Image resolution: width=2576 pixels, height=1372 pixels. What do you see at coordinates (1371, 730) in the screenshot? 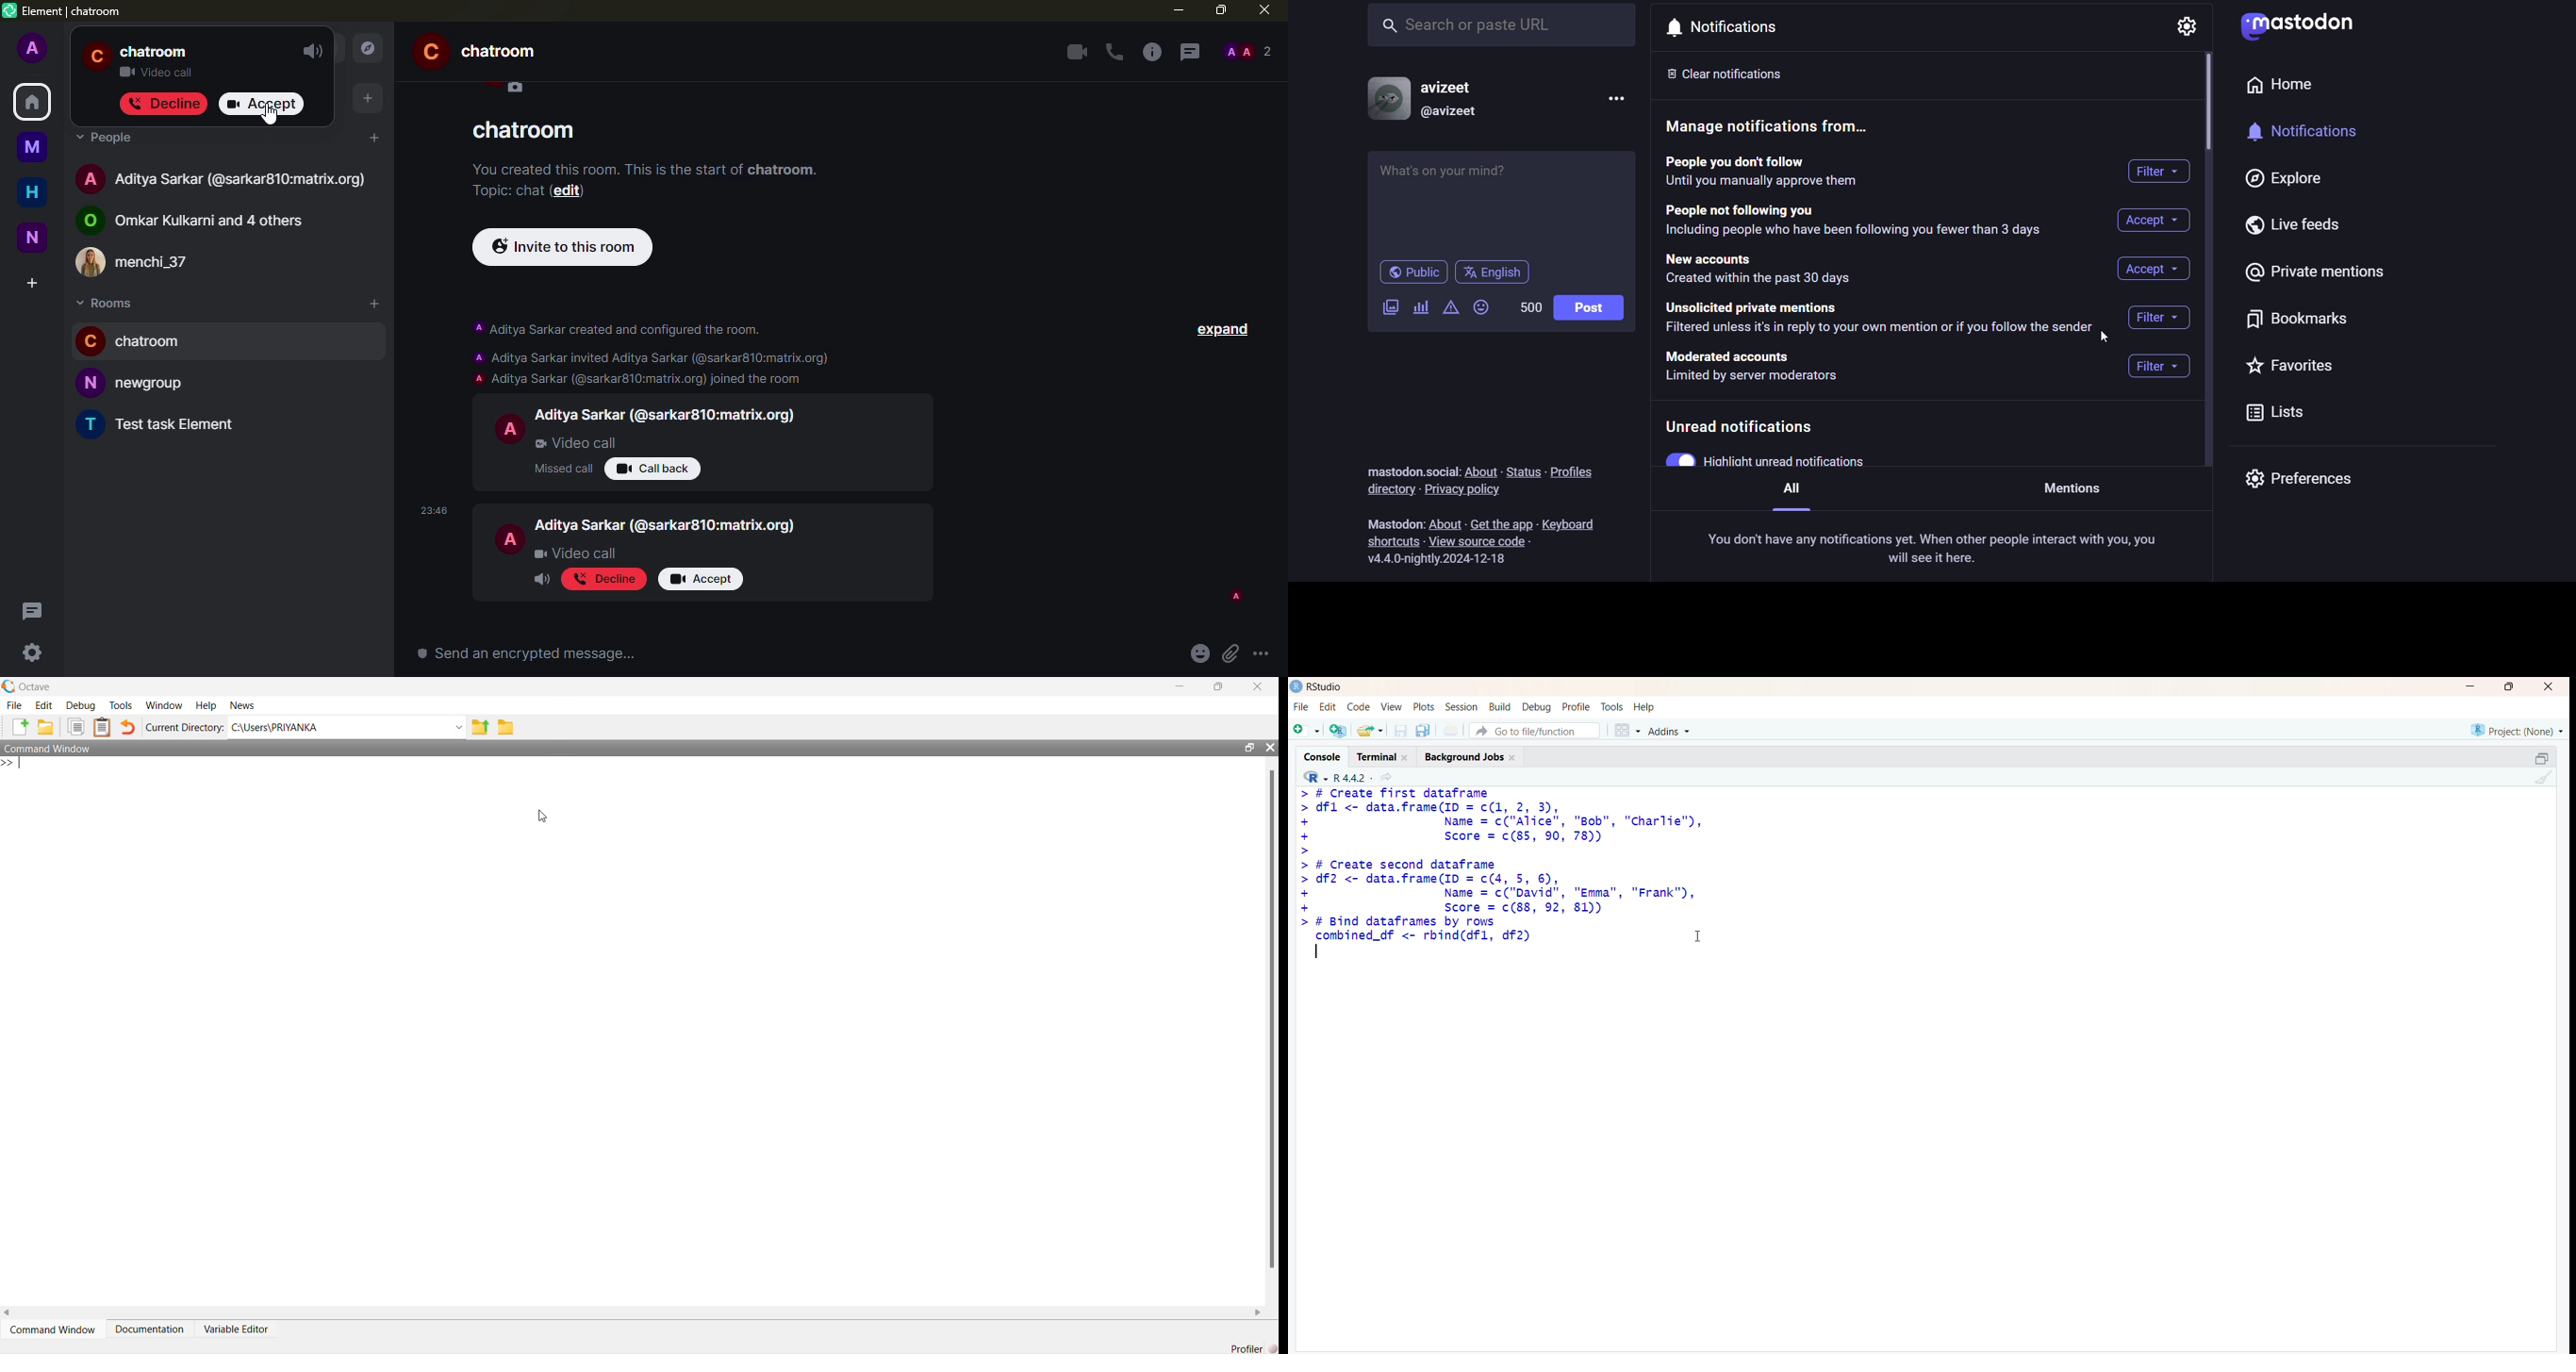
I see `open exixting file` at bounding box center [1371, 730].